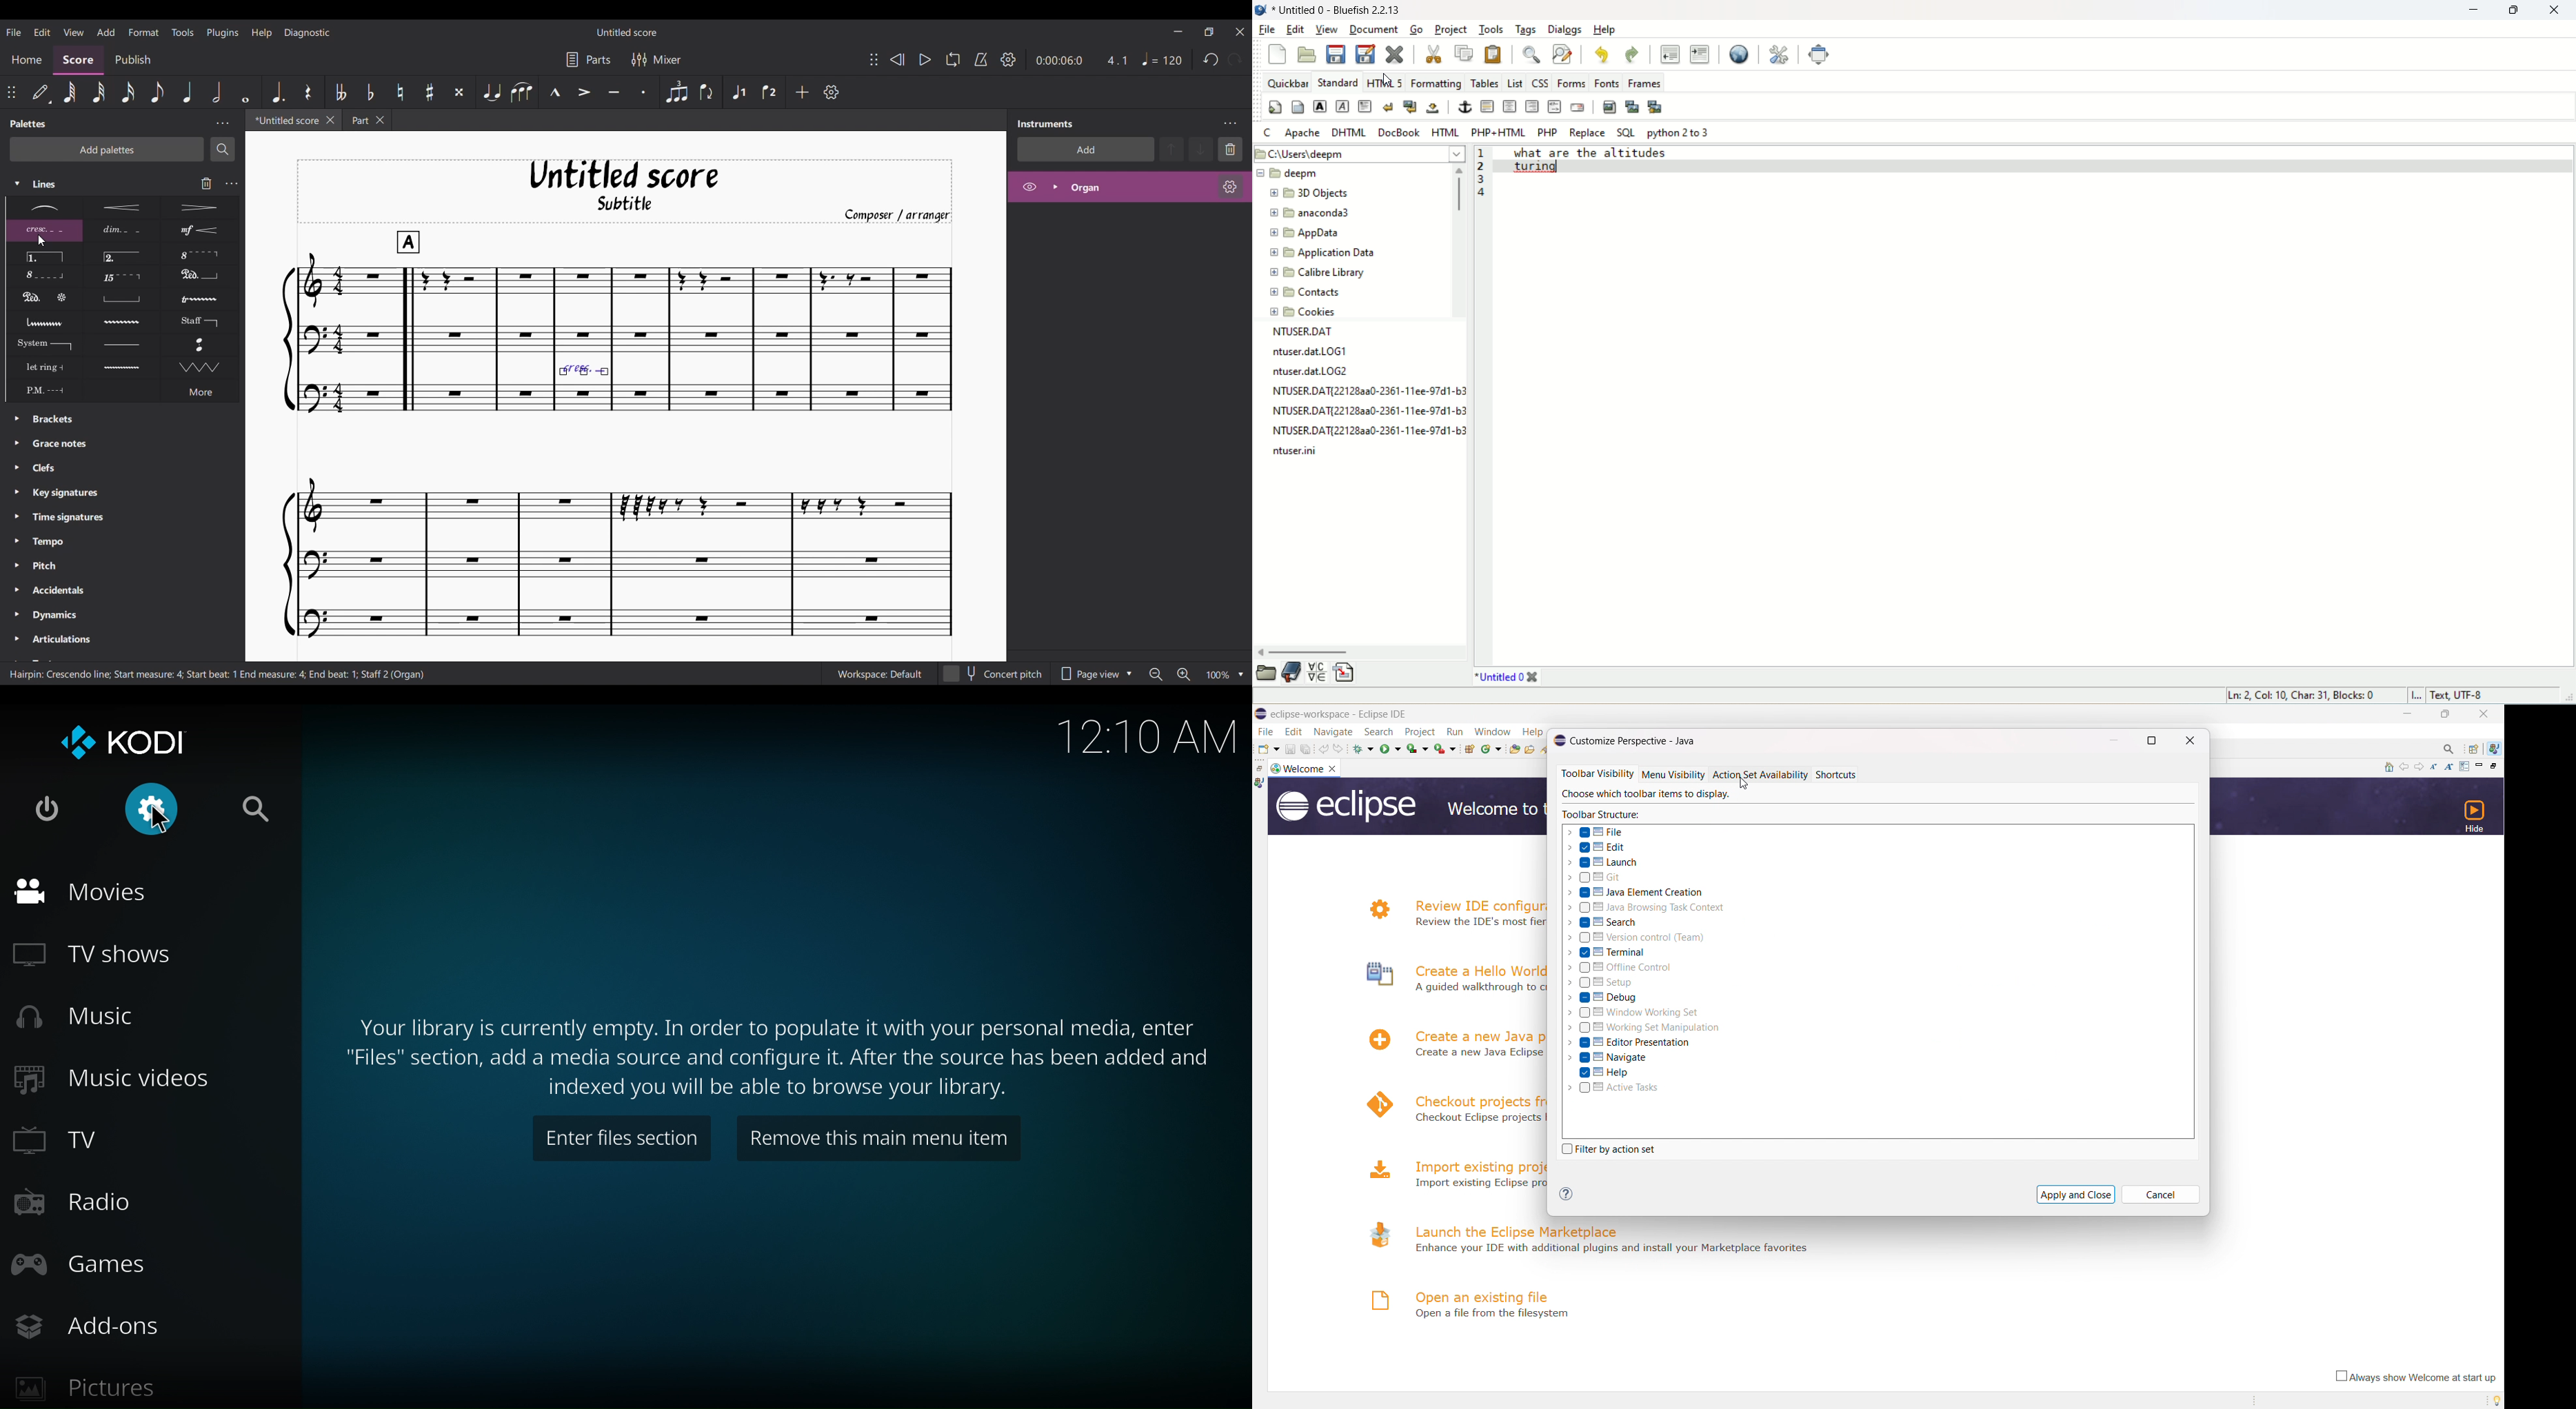 The image size is (2576, 1428). What do you see at coordinates (1609, 107) in the screenshot?
I see `insert image` at bounding box center [1609, 107].